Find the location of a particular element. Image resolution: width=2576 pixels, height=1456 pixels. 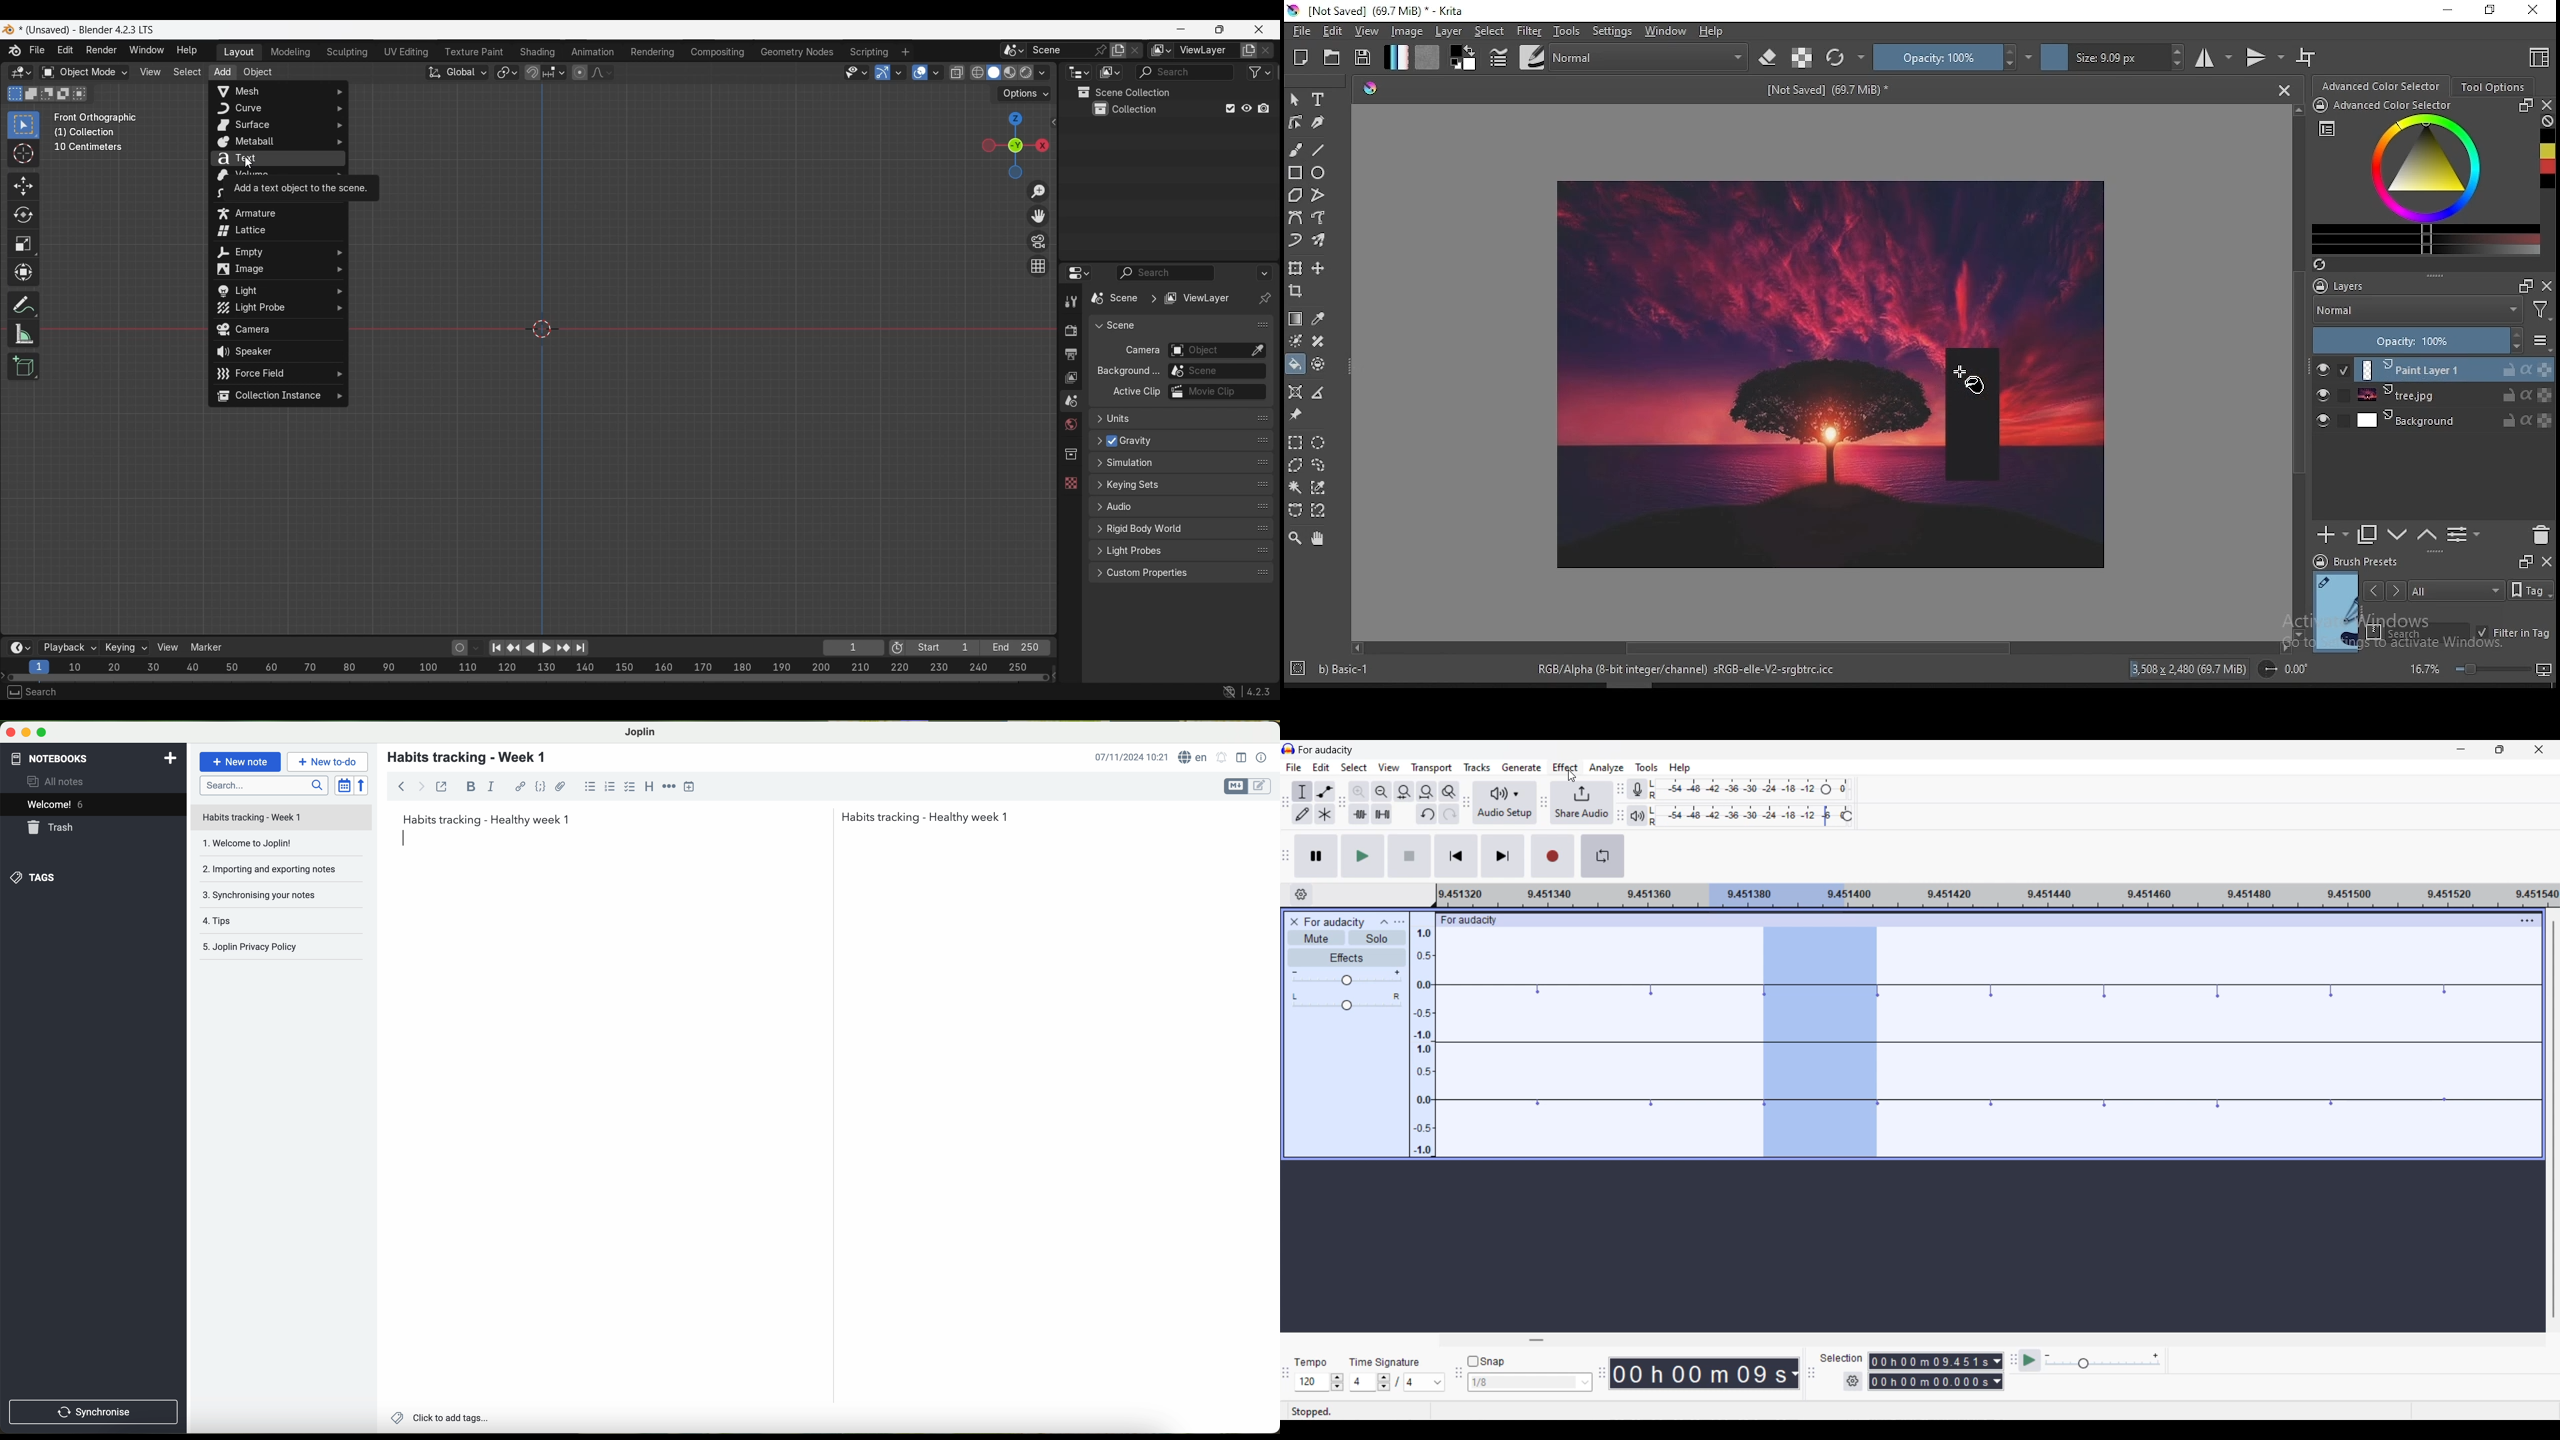

Camera is located at coordinates (1206, 350).